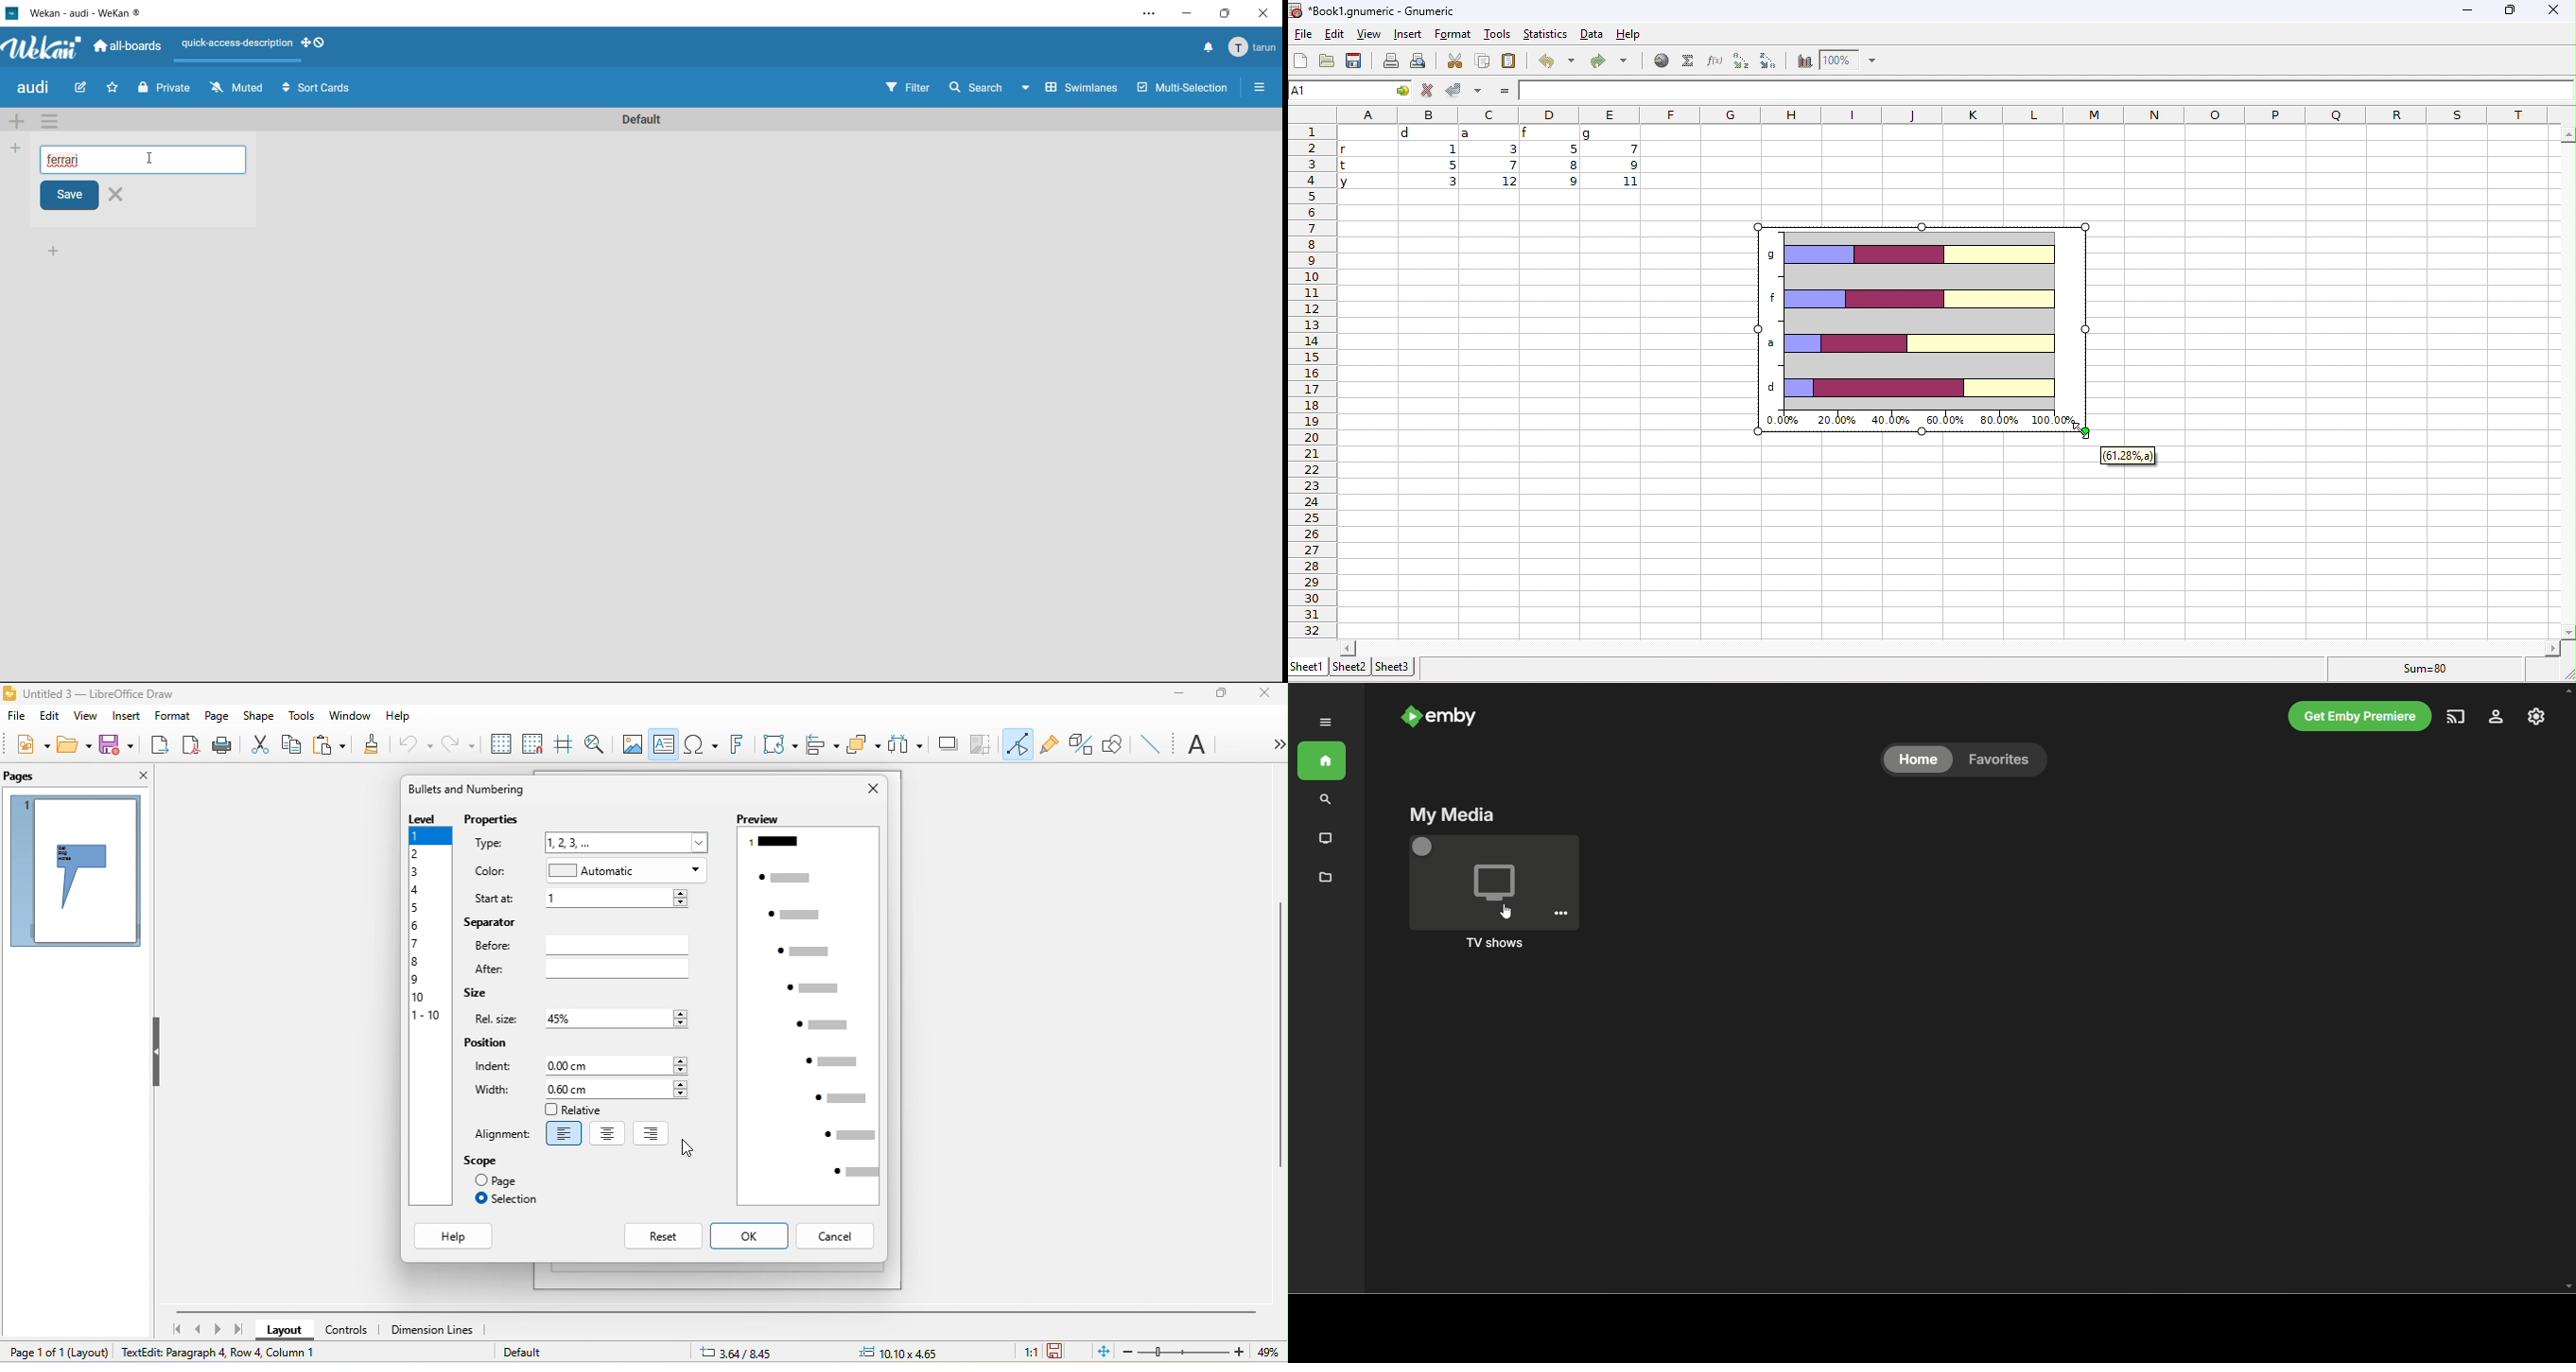  I want to click on start at, so click(498, 902).